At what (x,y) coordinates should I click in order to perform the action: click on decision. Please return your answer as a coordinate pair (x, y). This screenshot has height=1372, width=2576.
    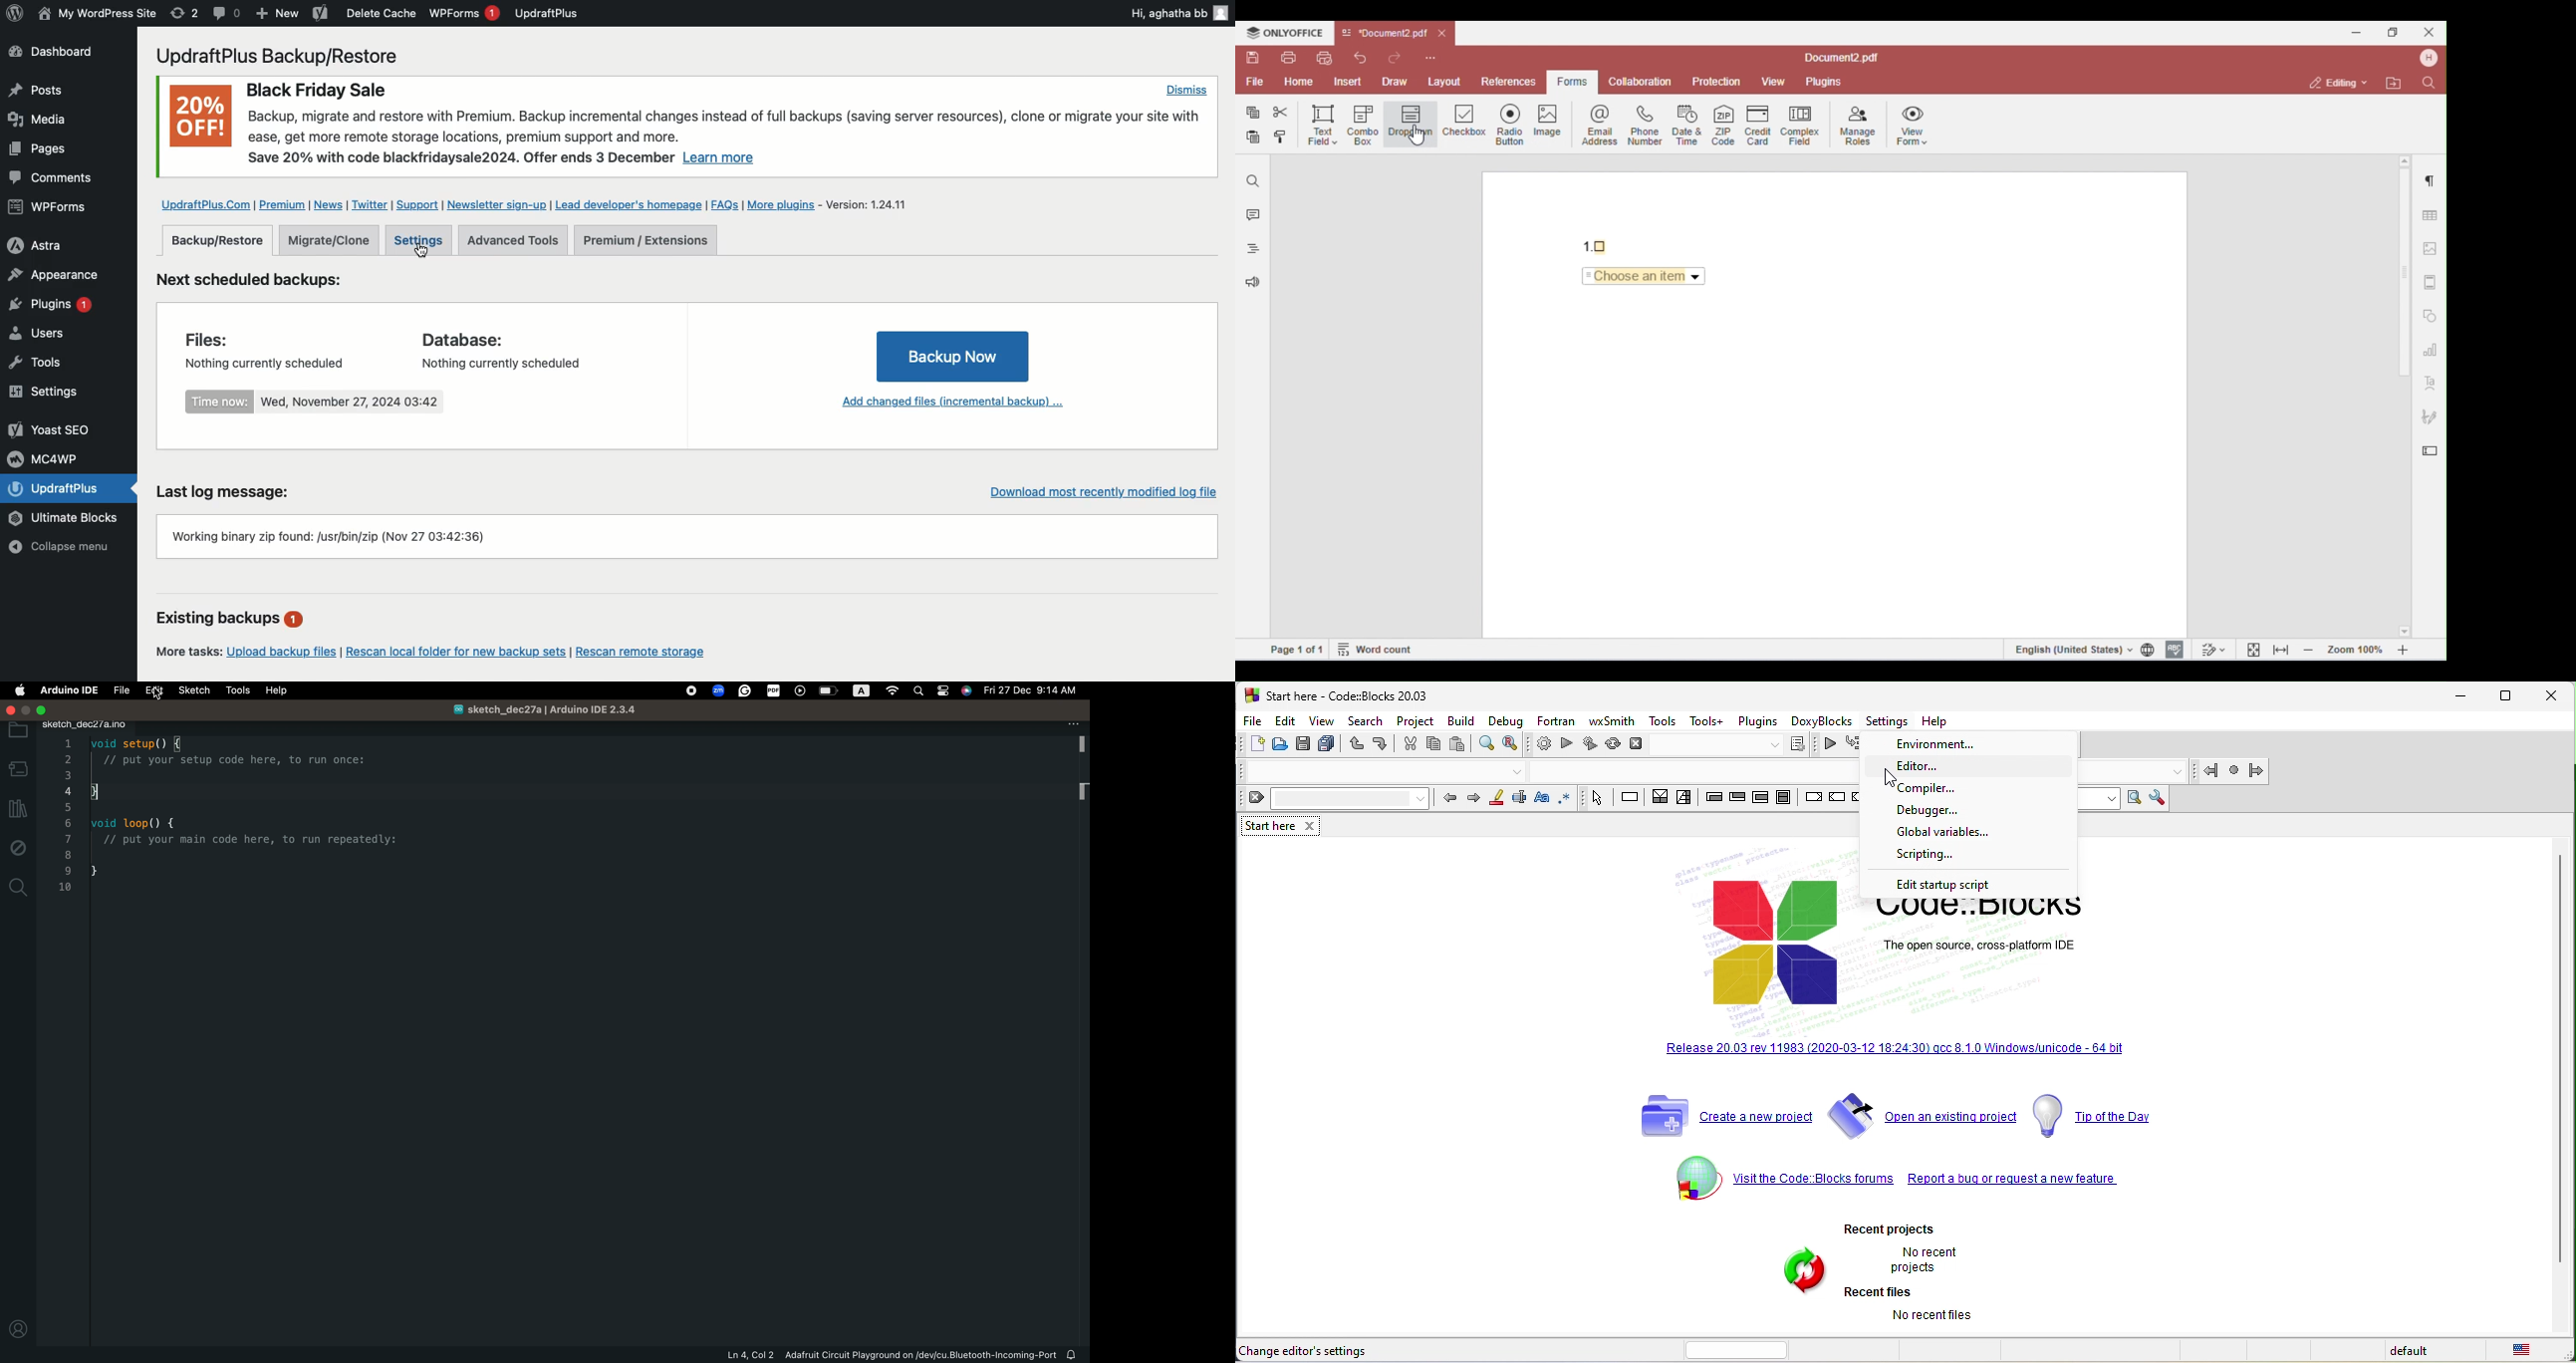
    Looking at the image, I should click on (1662, 799).